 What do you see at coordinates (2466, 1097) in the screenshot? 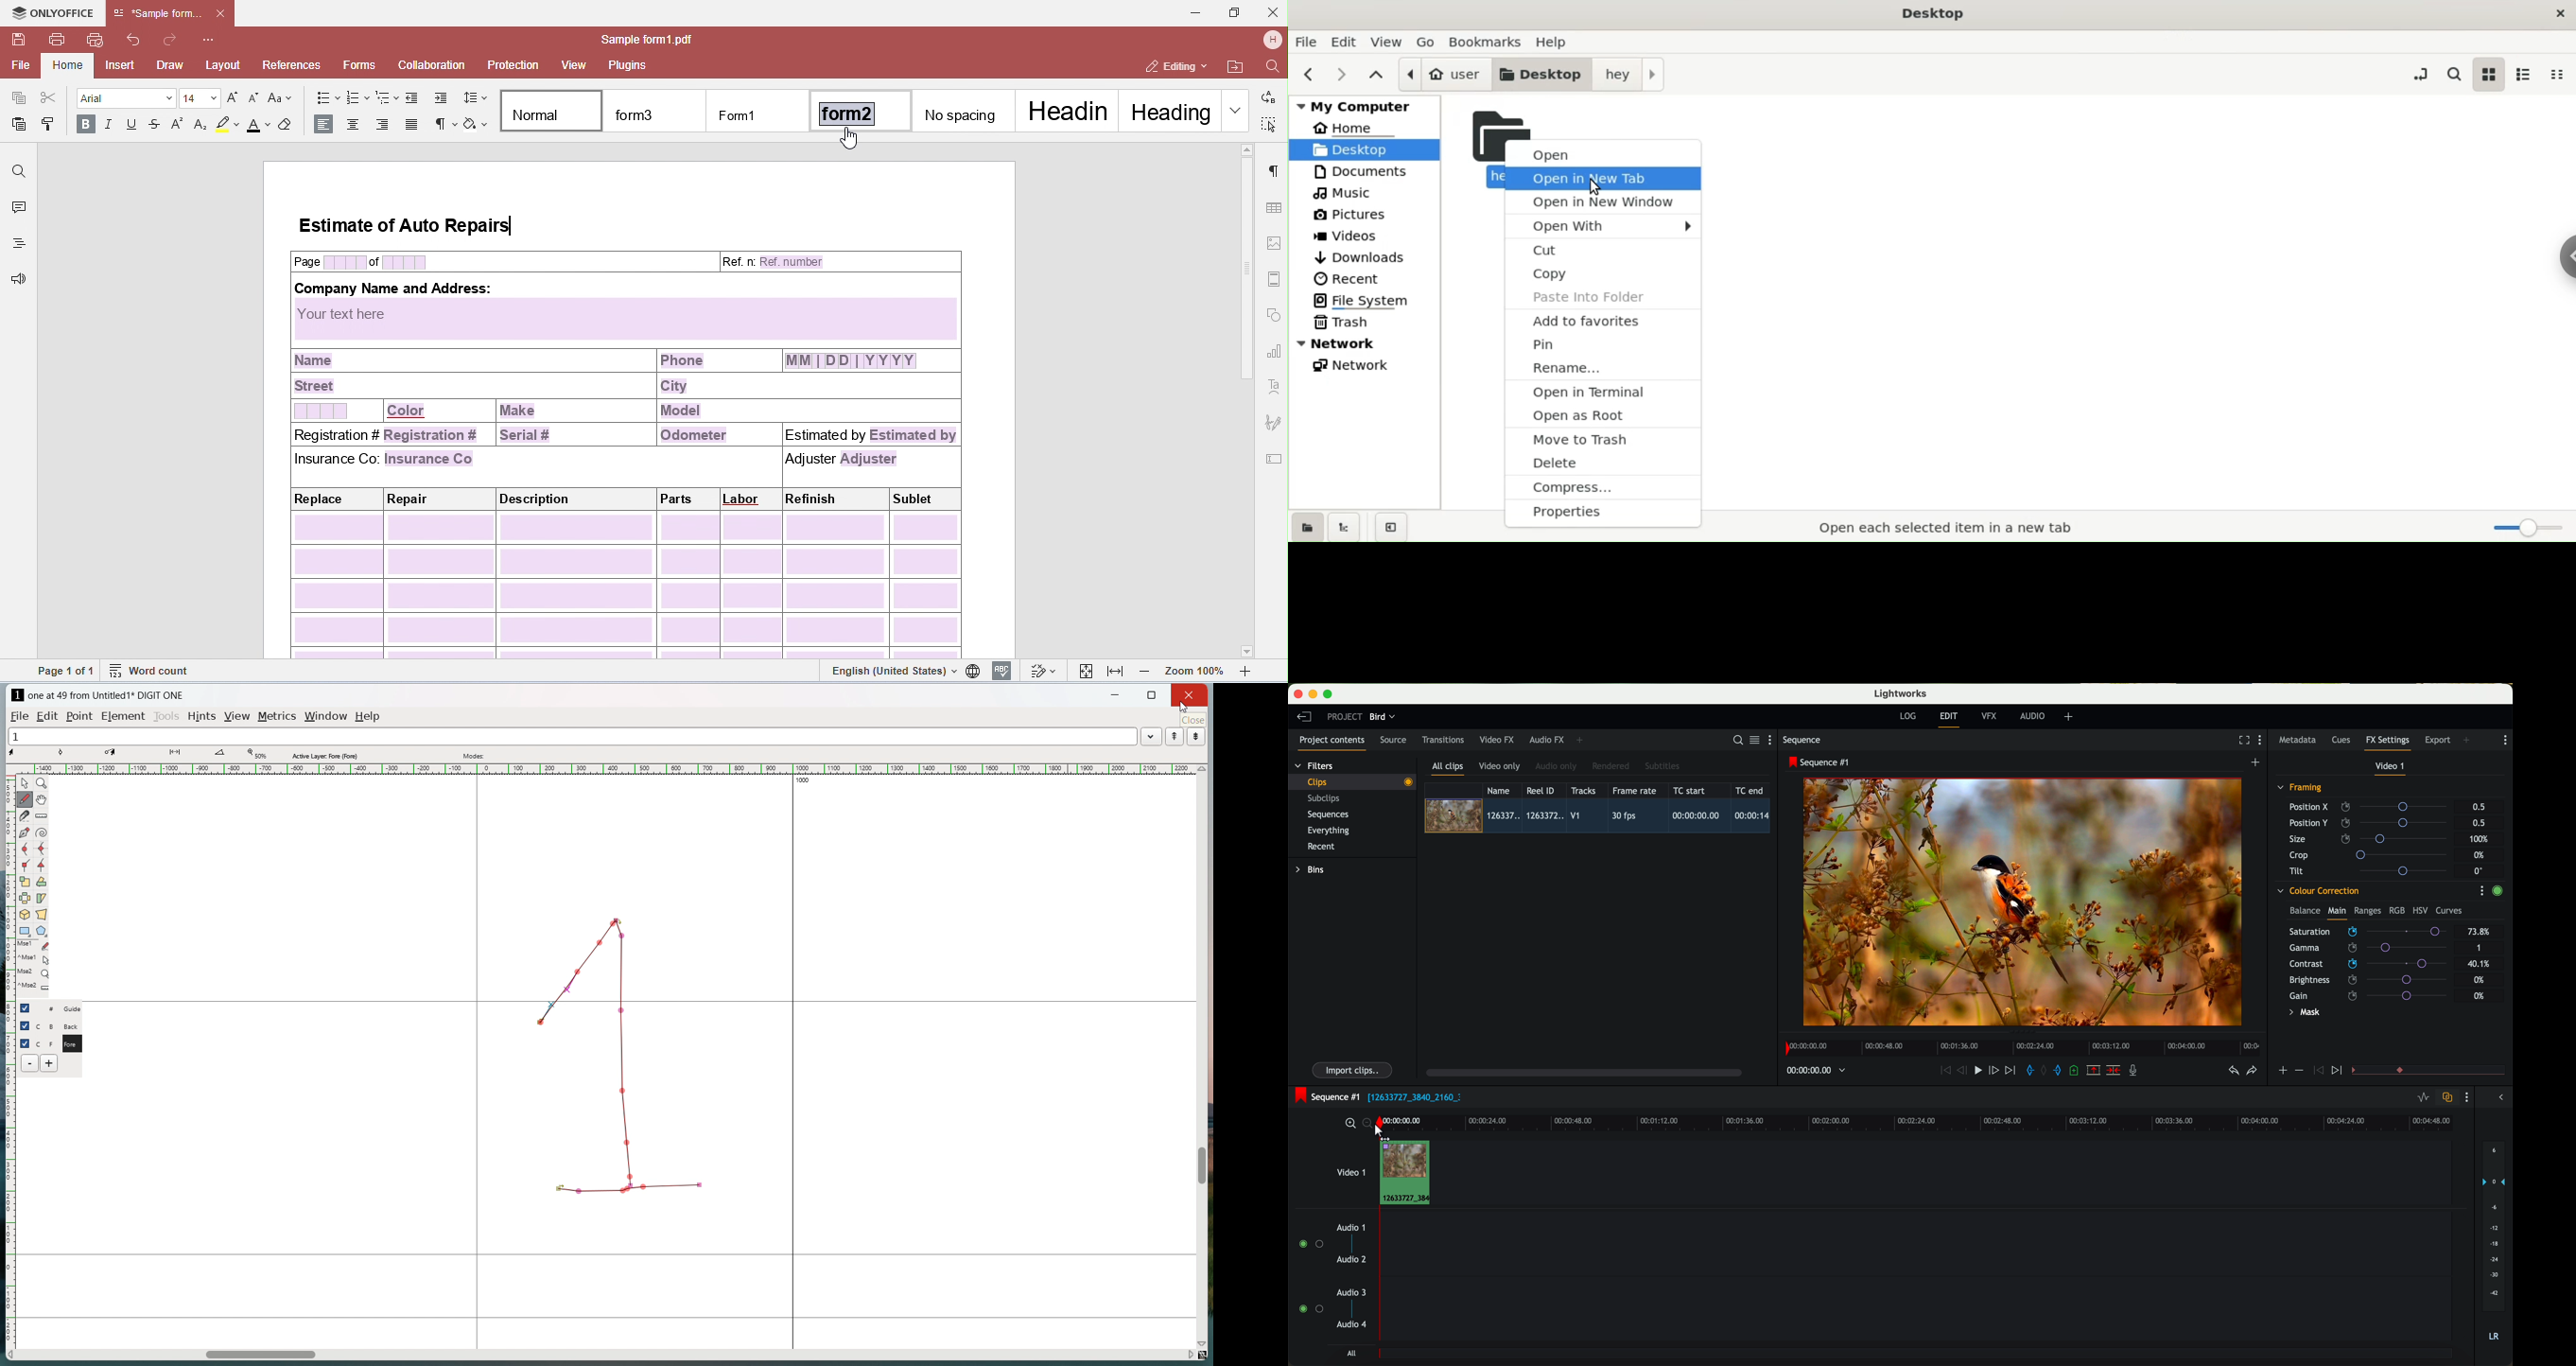
I see `show settings menu` at bounding box center [2466, 1097].